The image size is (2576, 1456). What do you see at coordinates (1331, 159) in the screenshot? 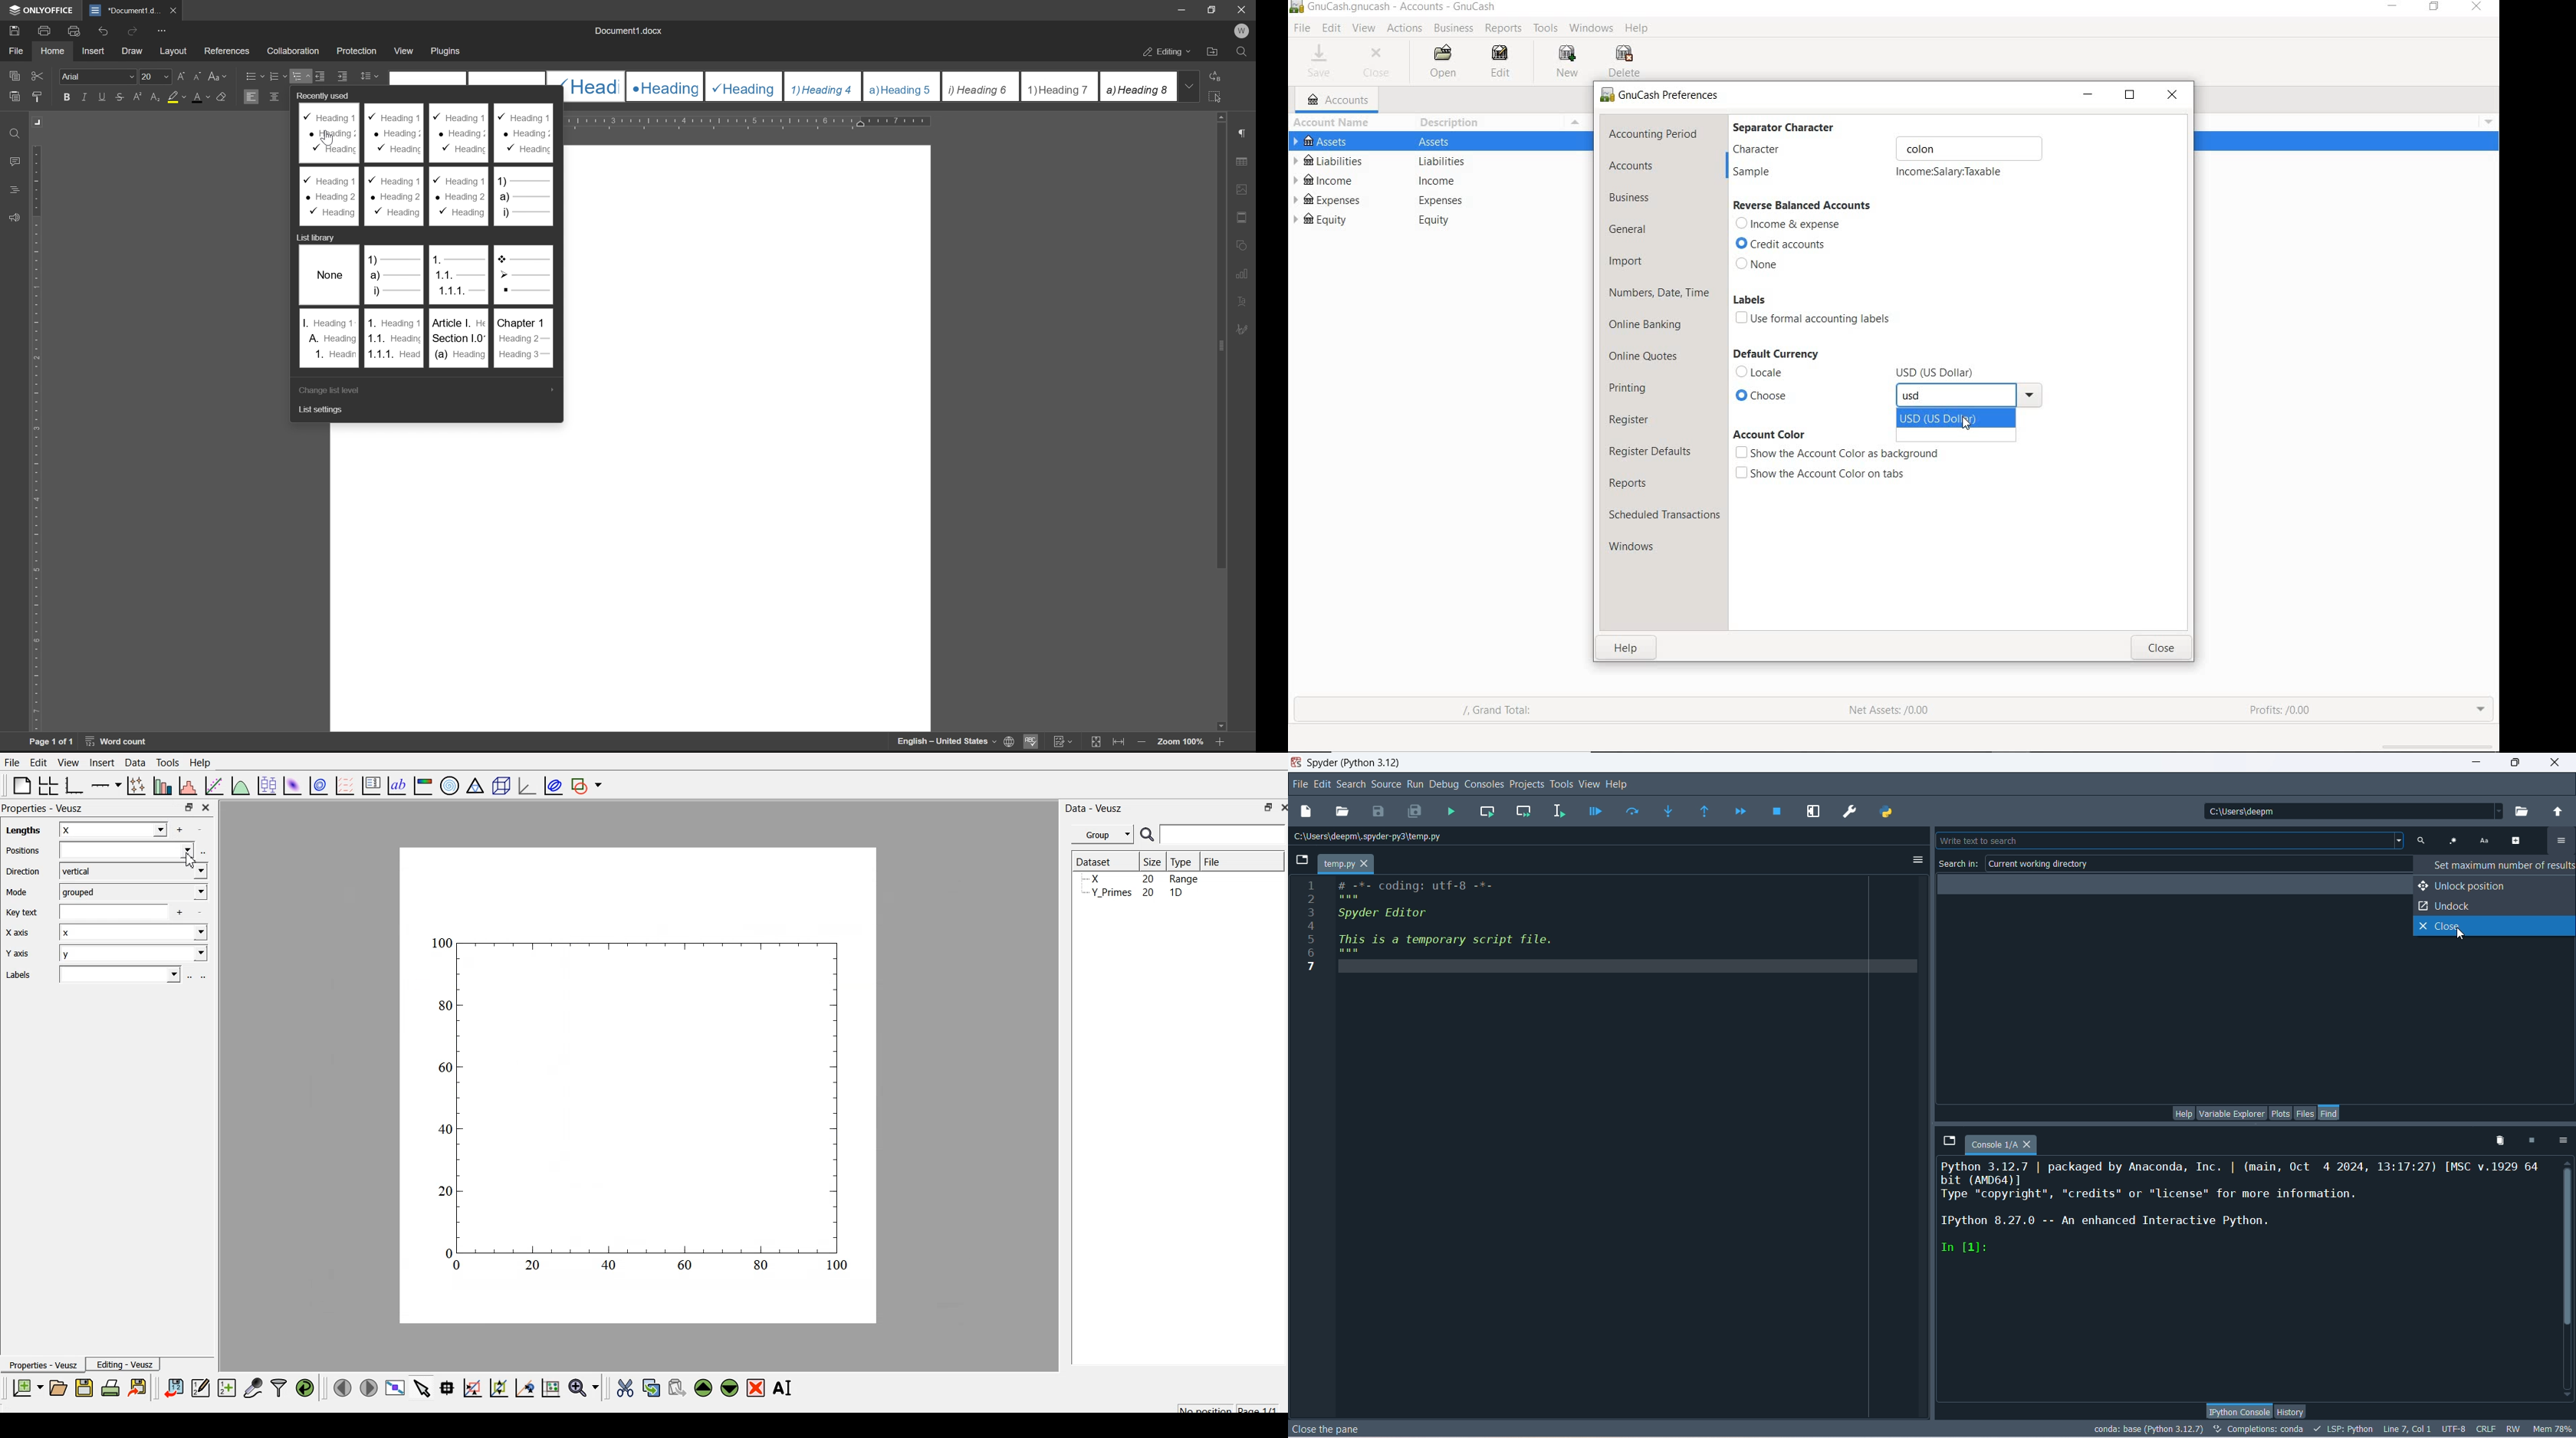
I see `LIABILITIES` at bounding box center [1331, 159].